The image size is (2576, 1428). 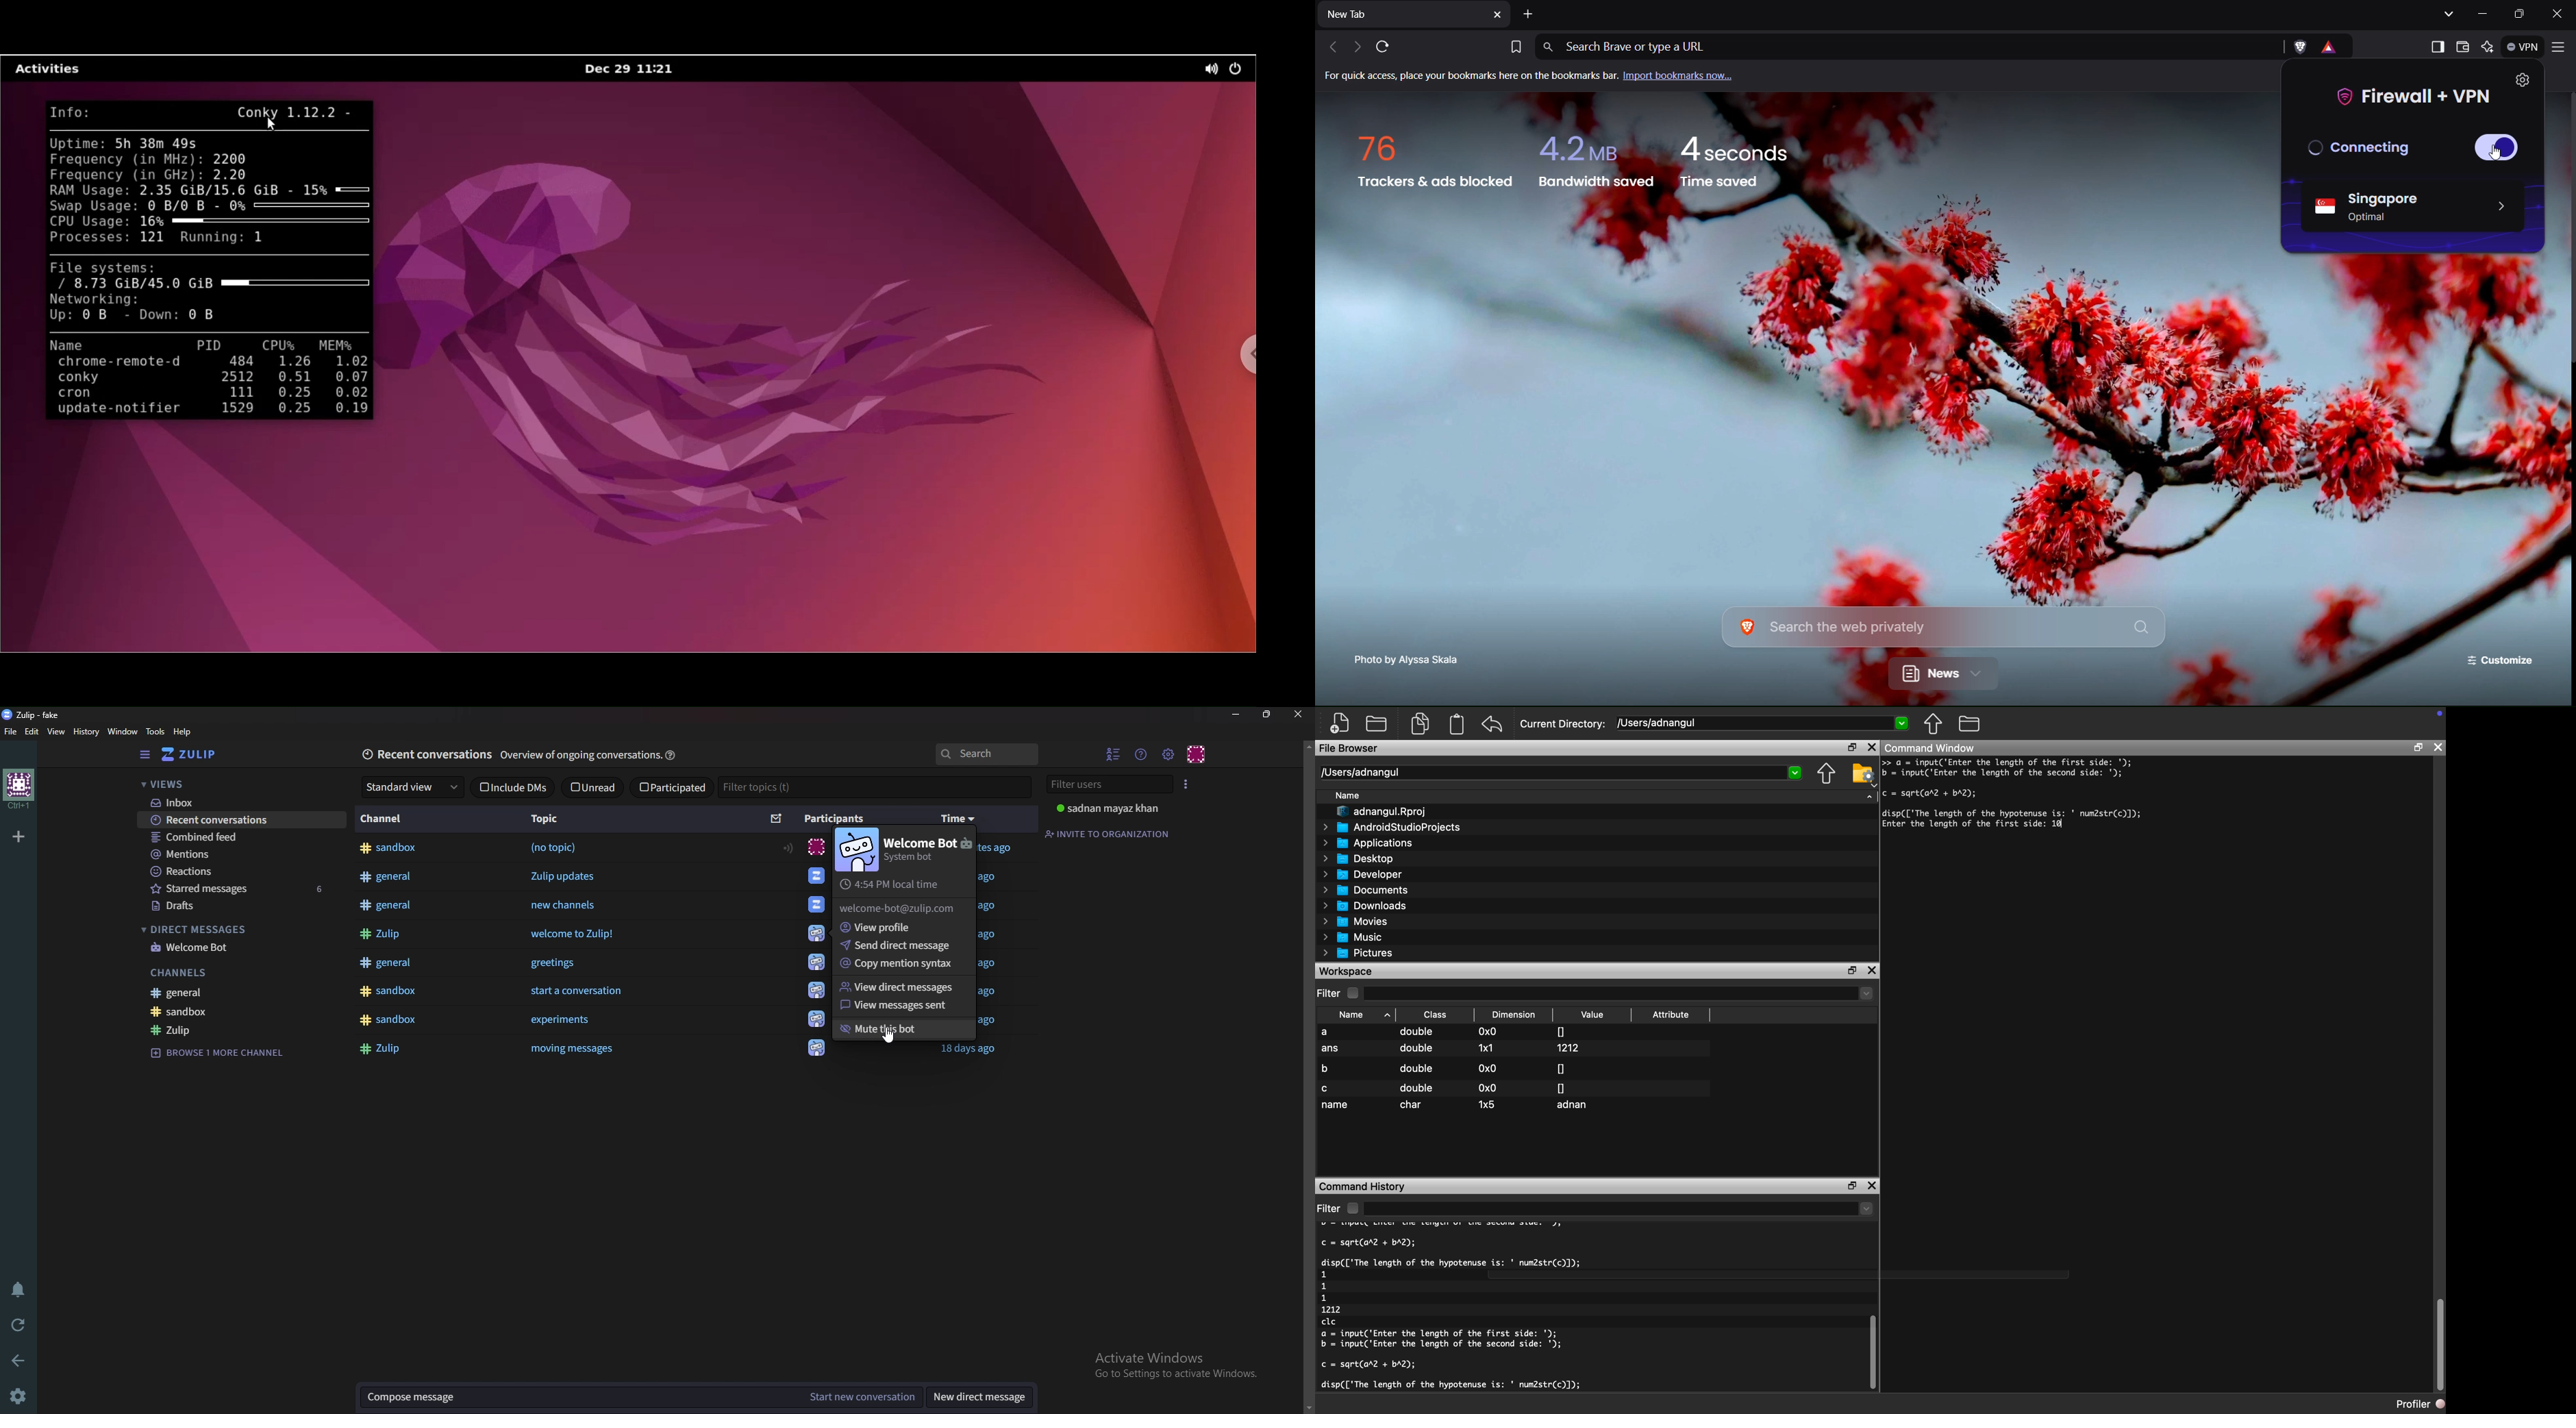 What do you see at coordinates (587, 991) in the screenshot?
I see `start a conversation` at bounding box center [587, 991].